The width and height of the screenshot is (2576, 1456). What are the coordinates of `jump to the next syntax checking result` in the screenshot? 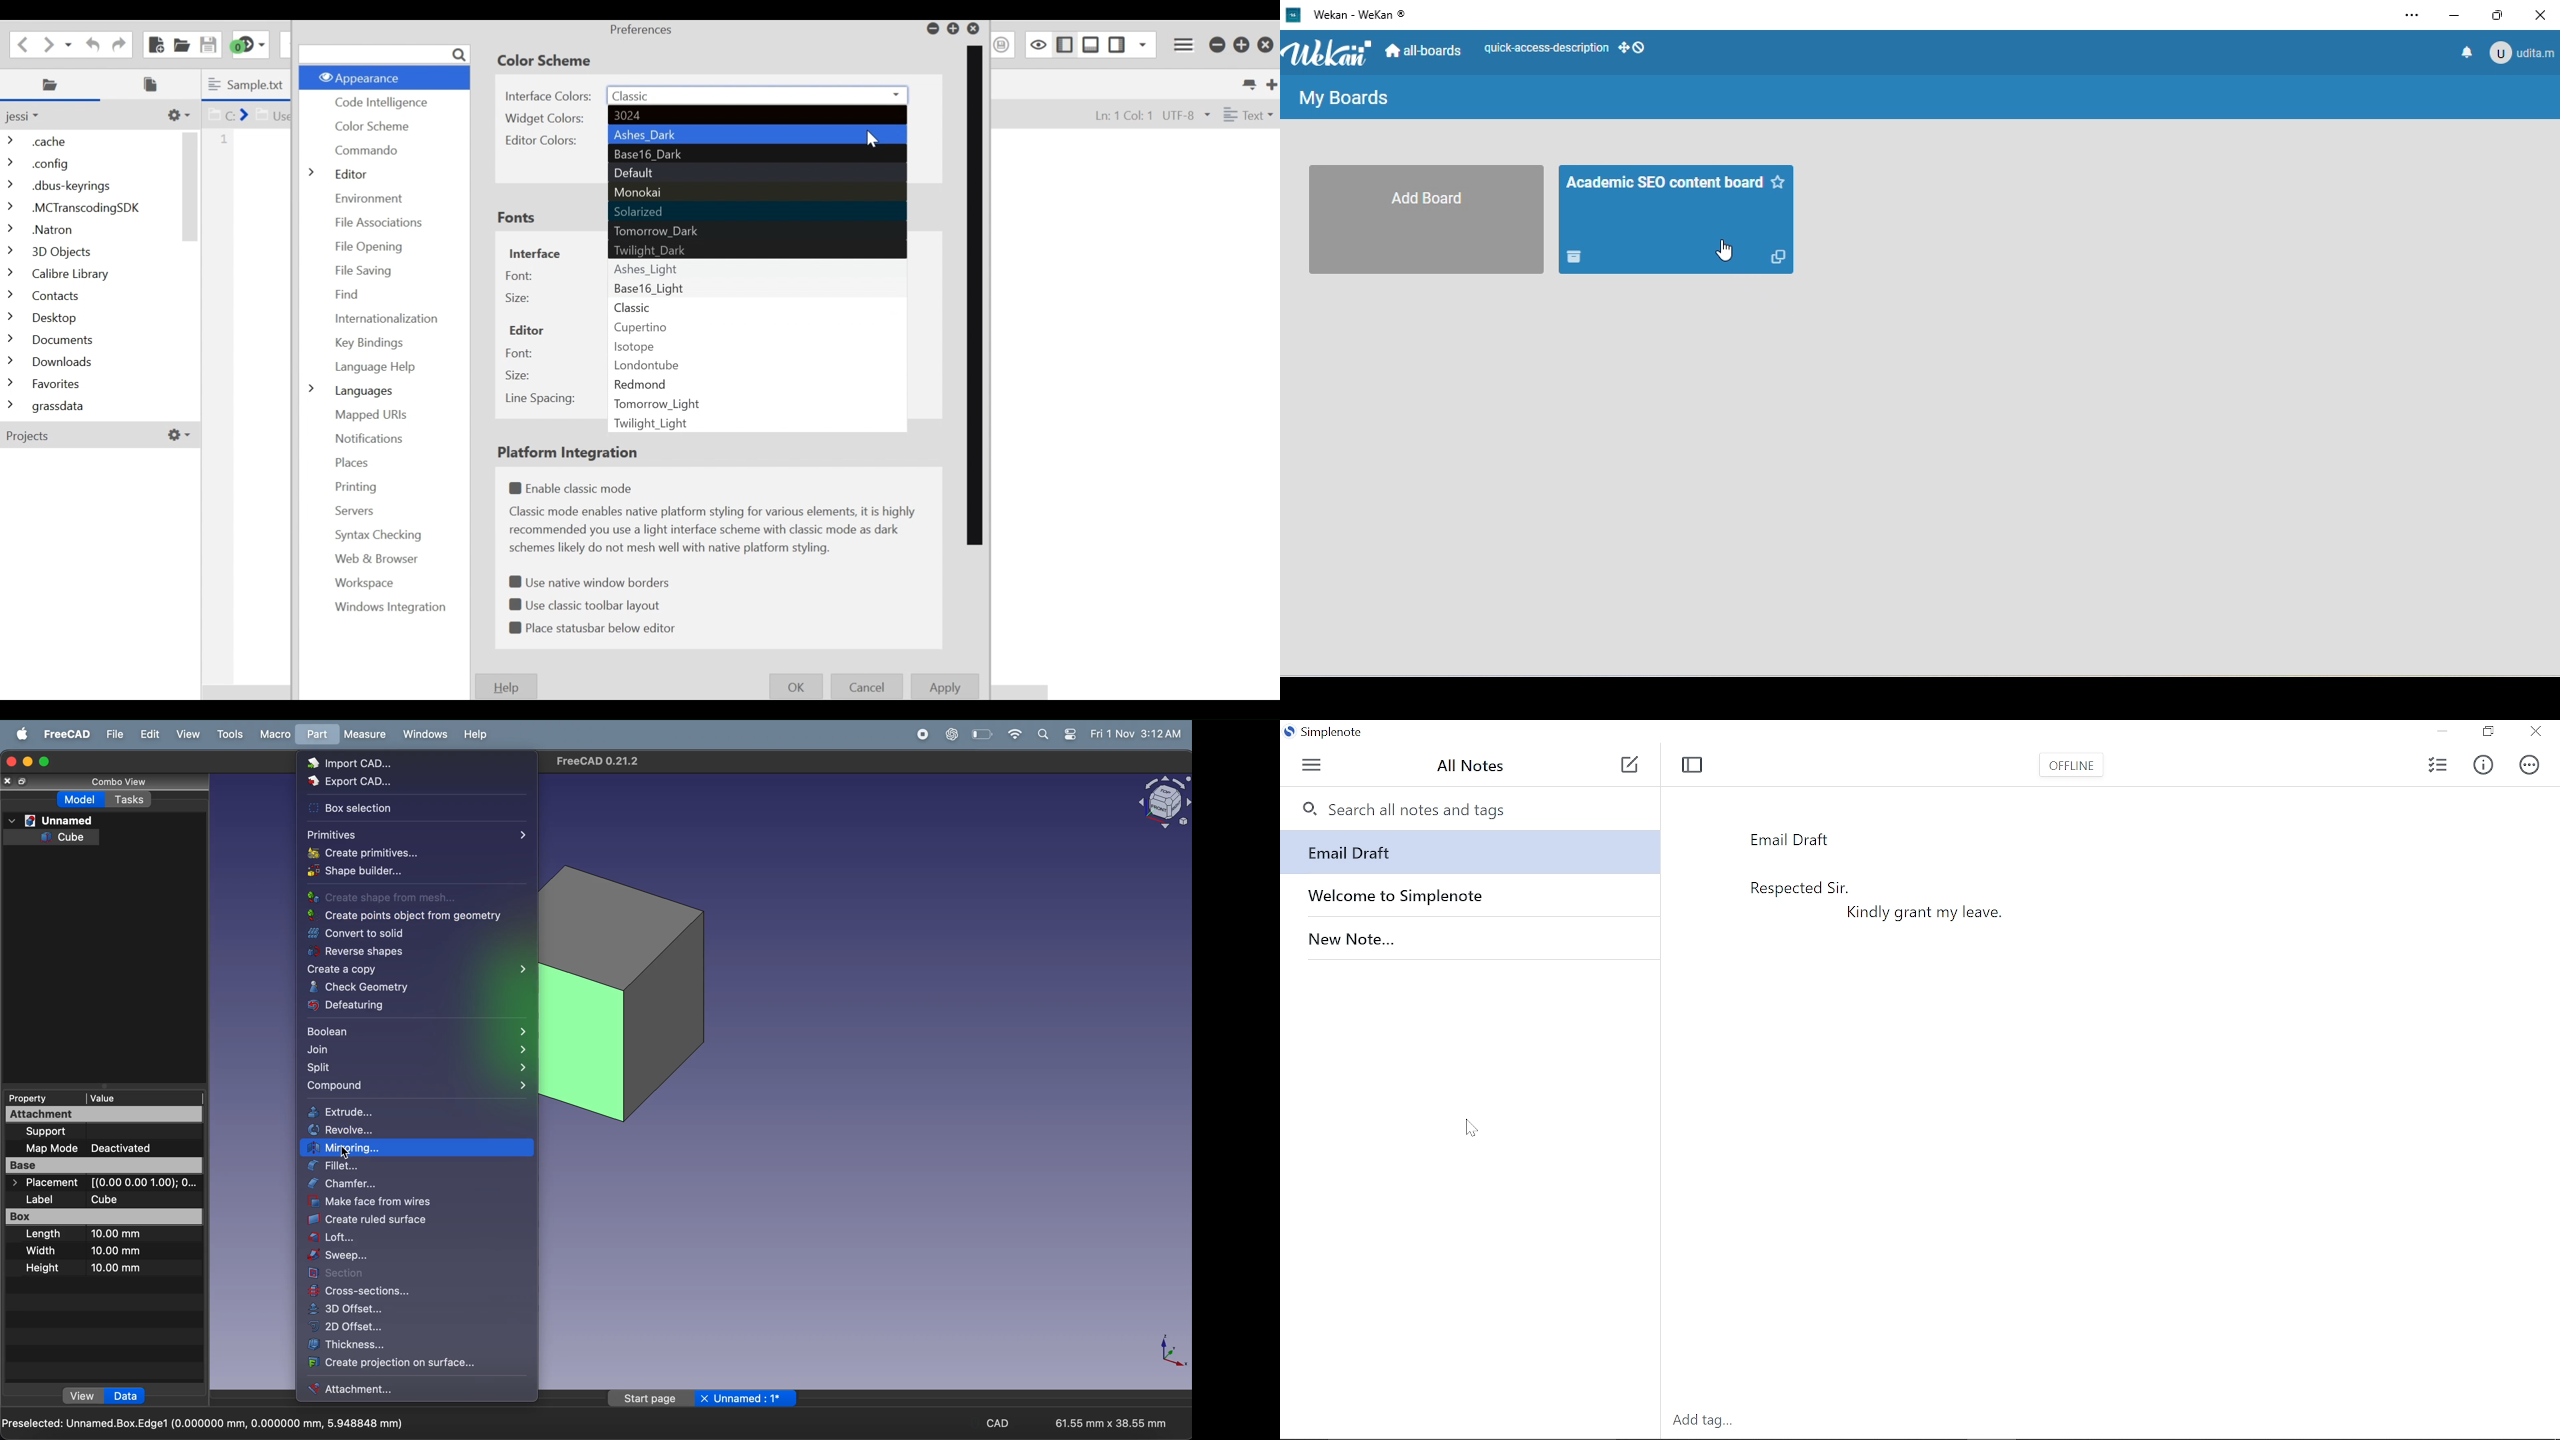 It's located at (249, 45).